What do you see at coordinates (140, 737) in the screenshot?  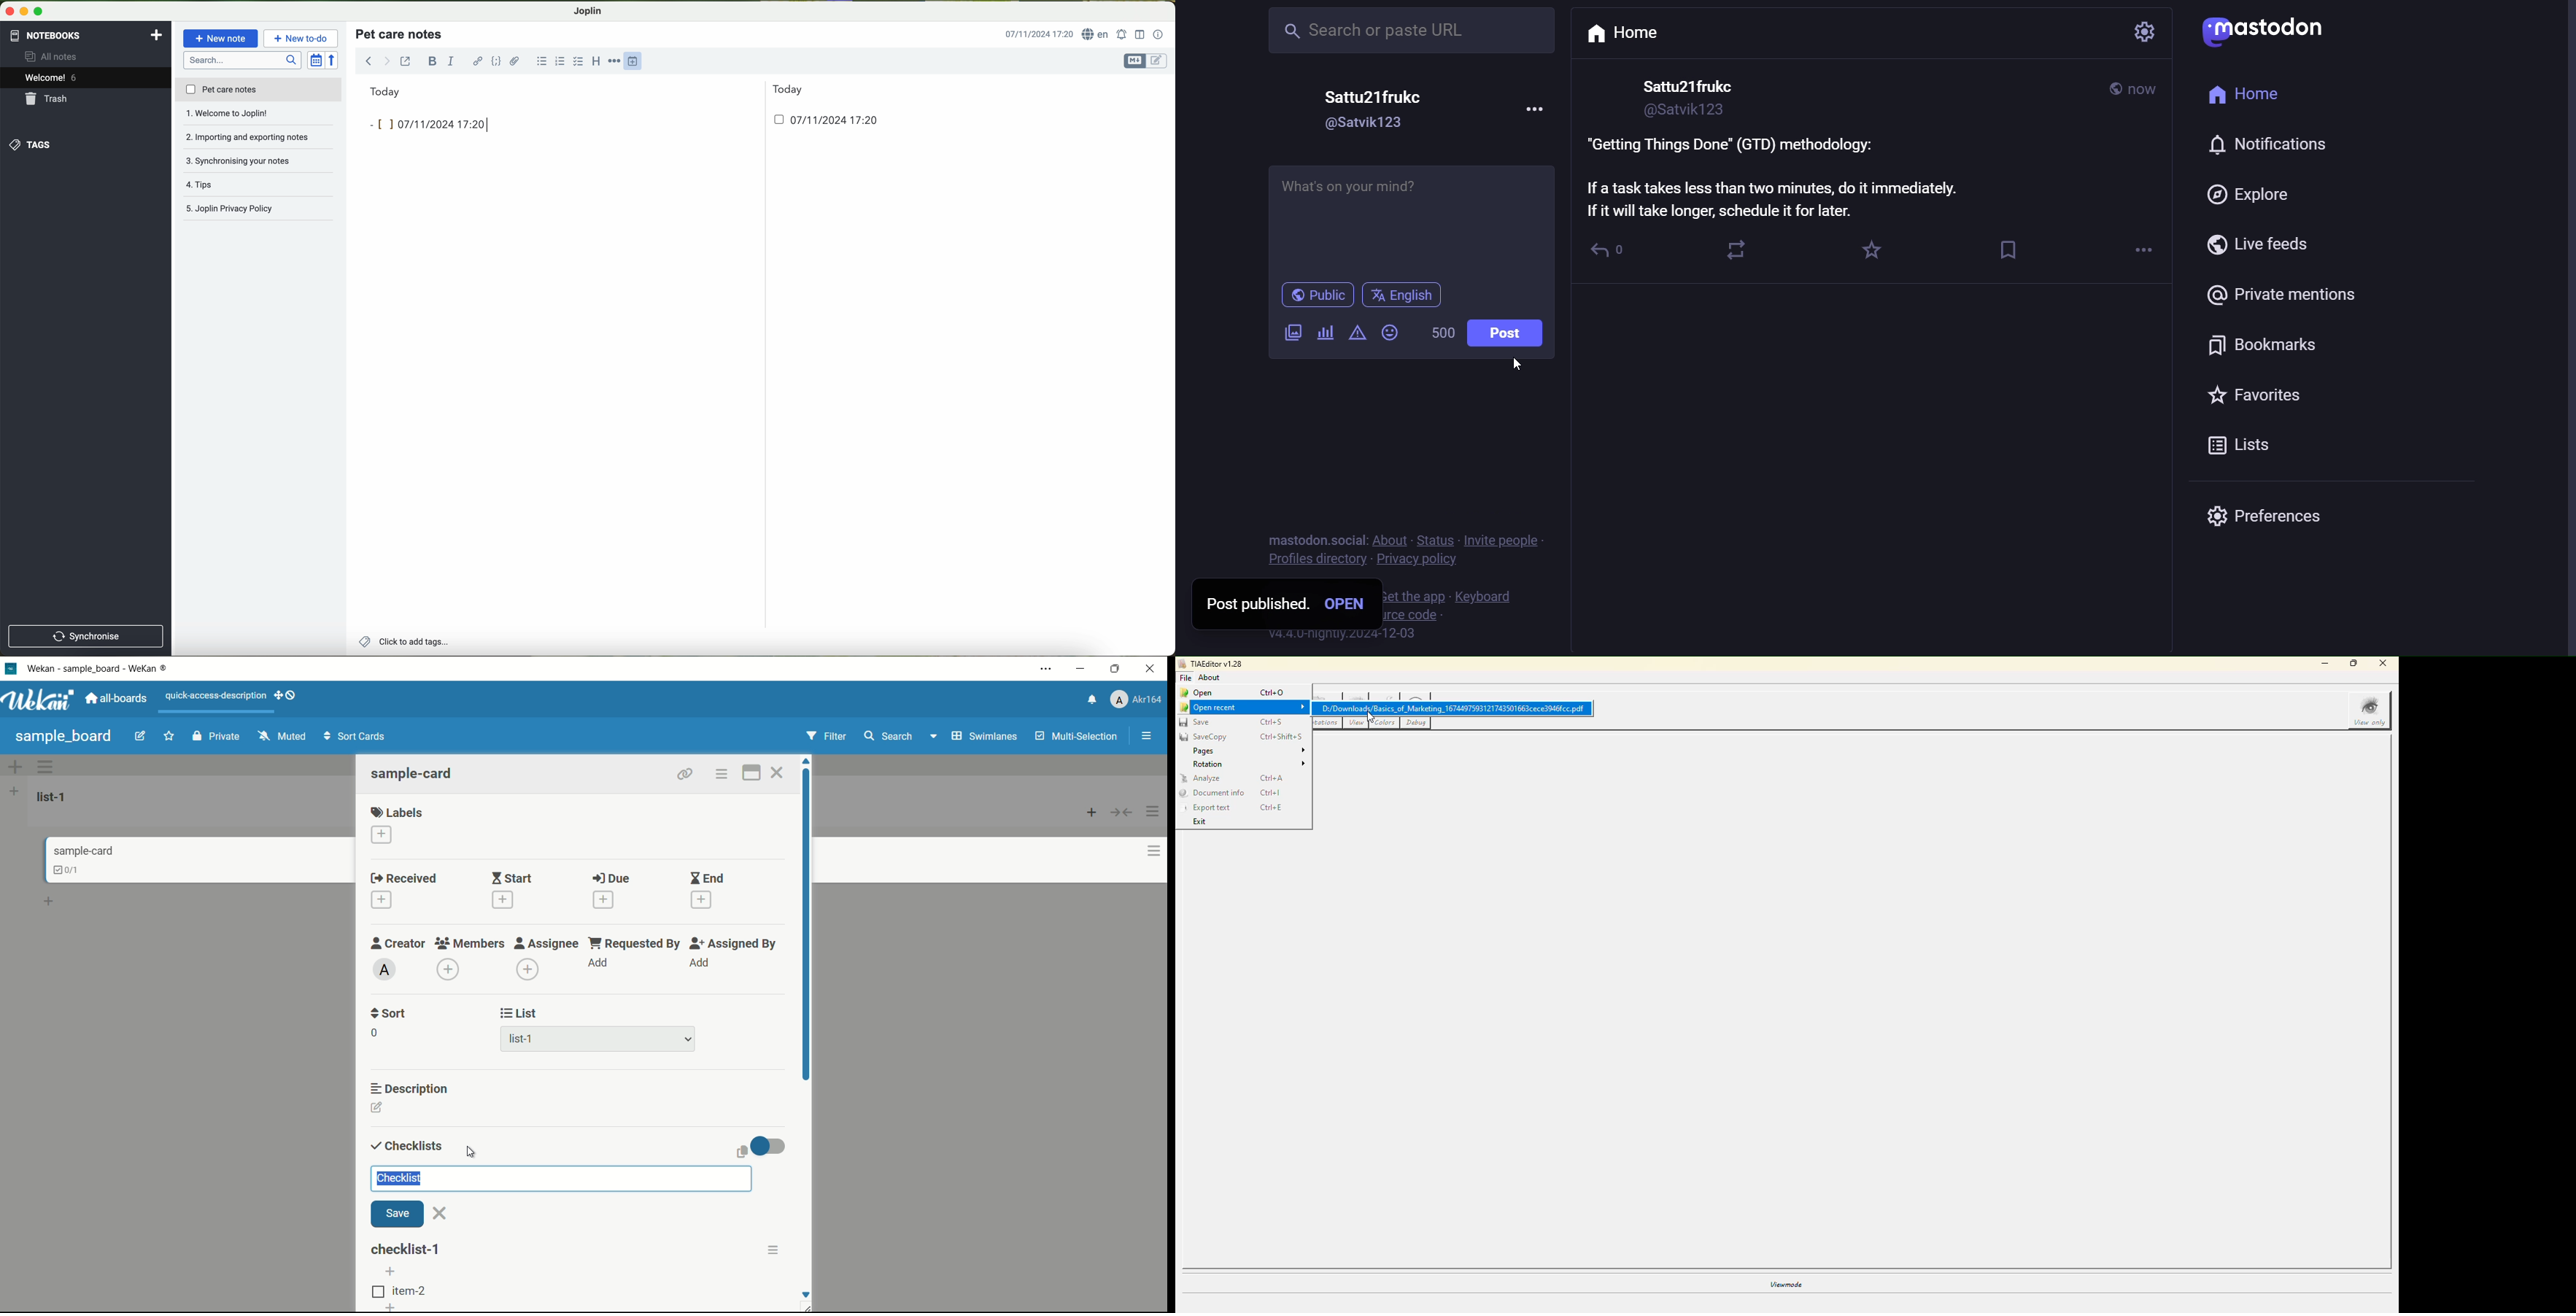 I see `edit` at bounding box center [140, 737].